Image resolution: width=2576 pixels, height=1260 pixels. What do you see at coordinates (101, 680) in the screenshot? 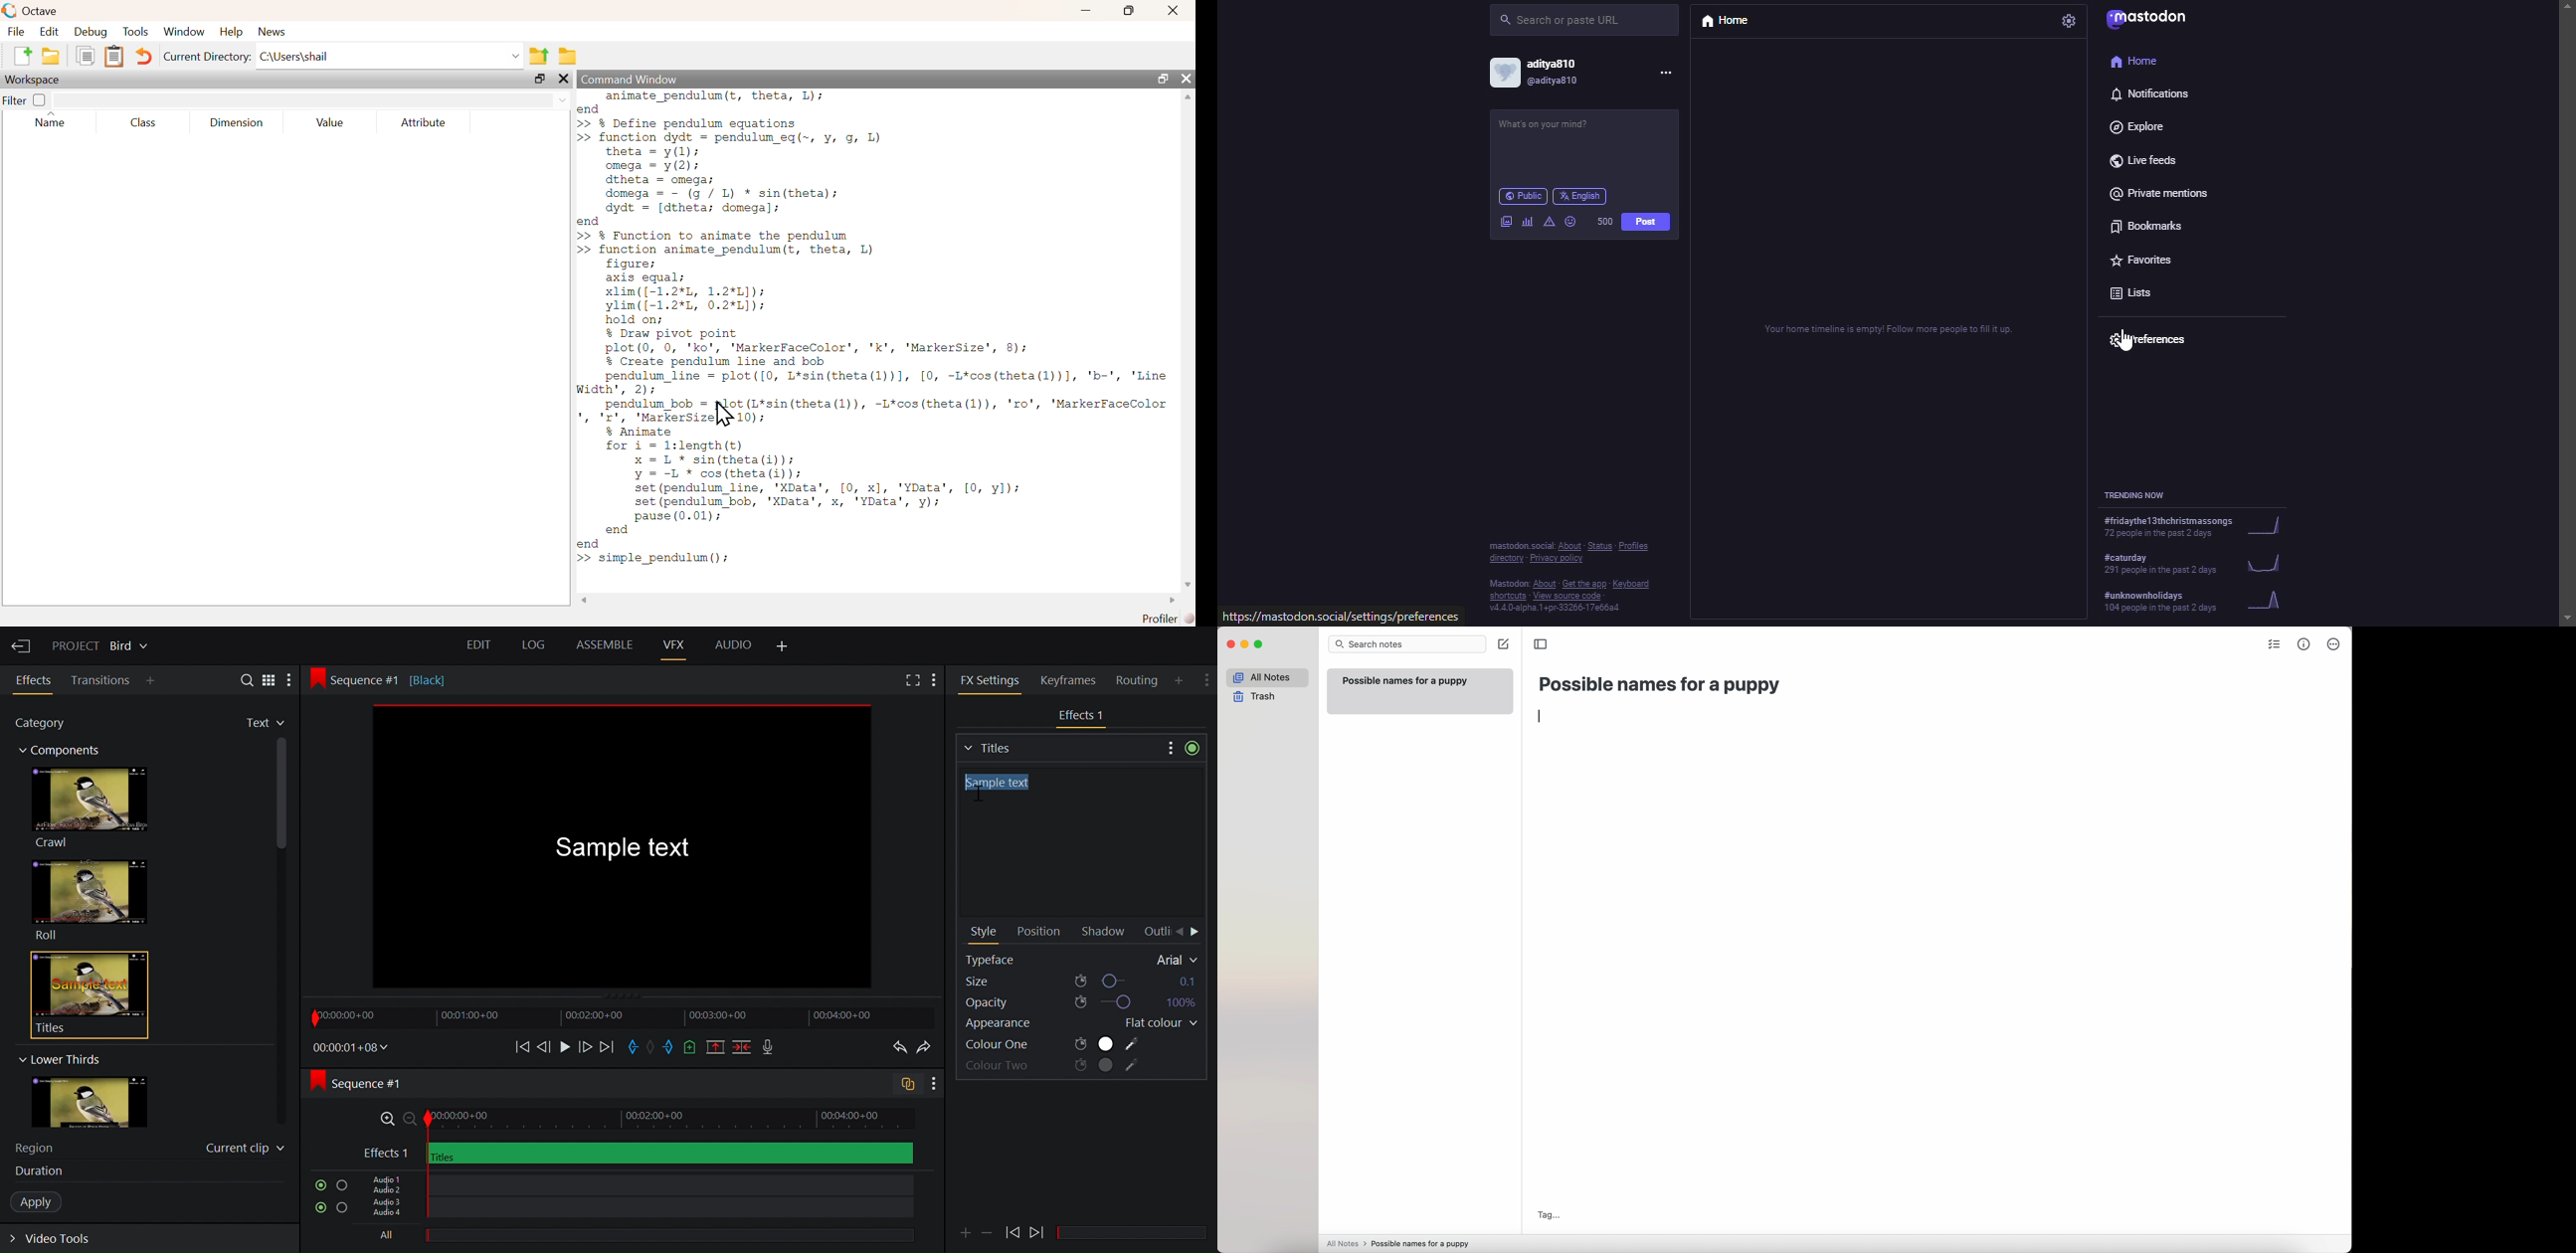
I see `Transition` at bounding box center [101, 680].